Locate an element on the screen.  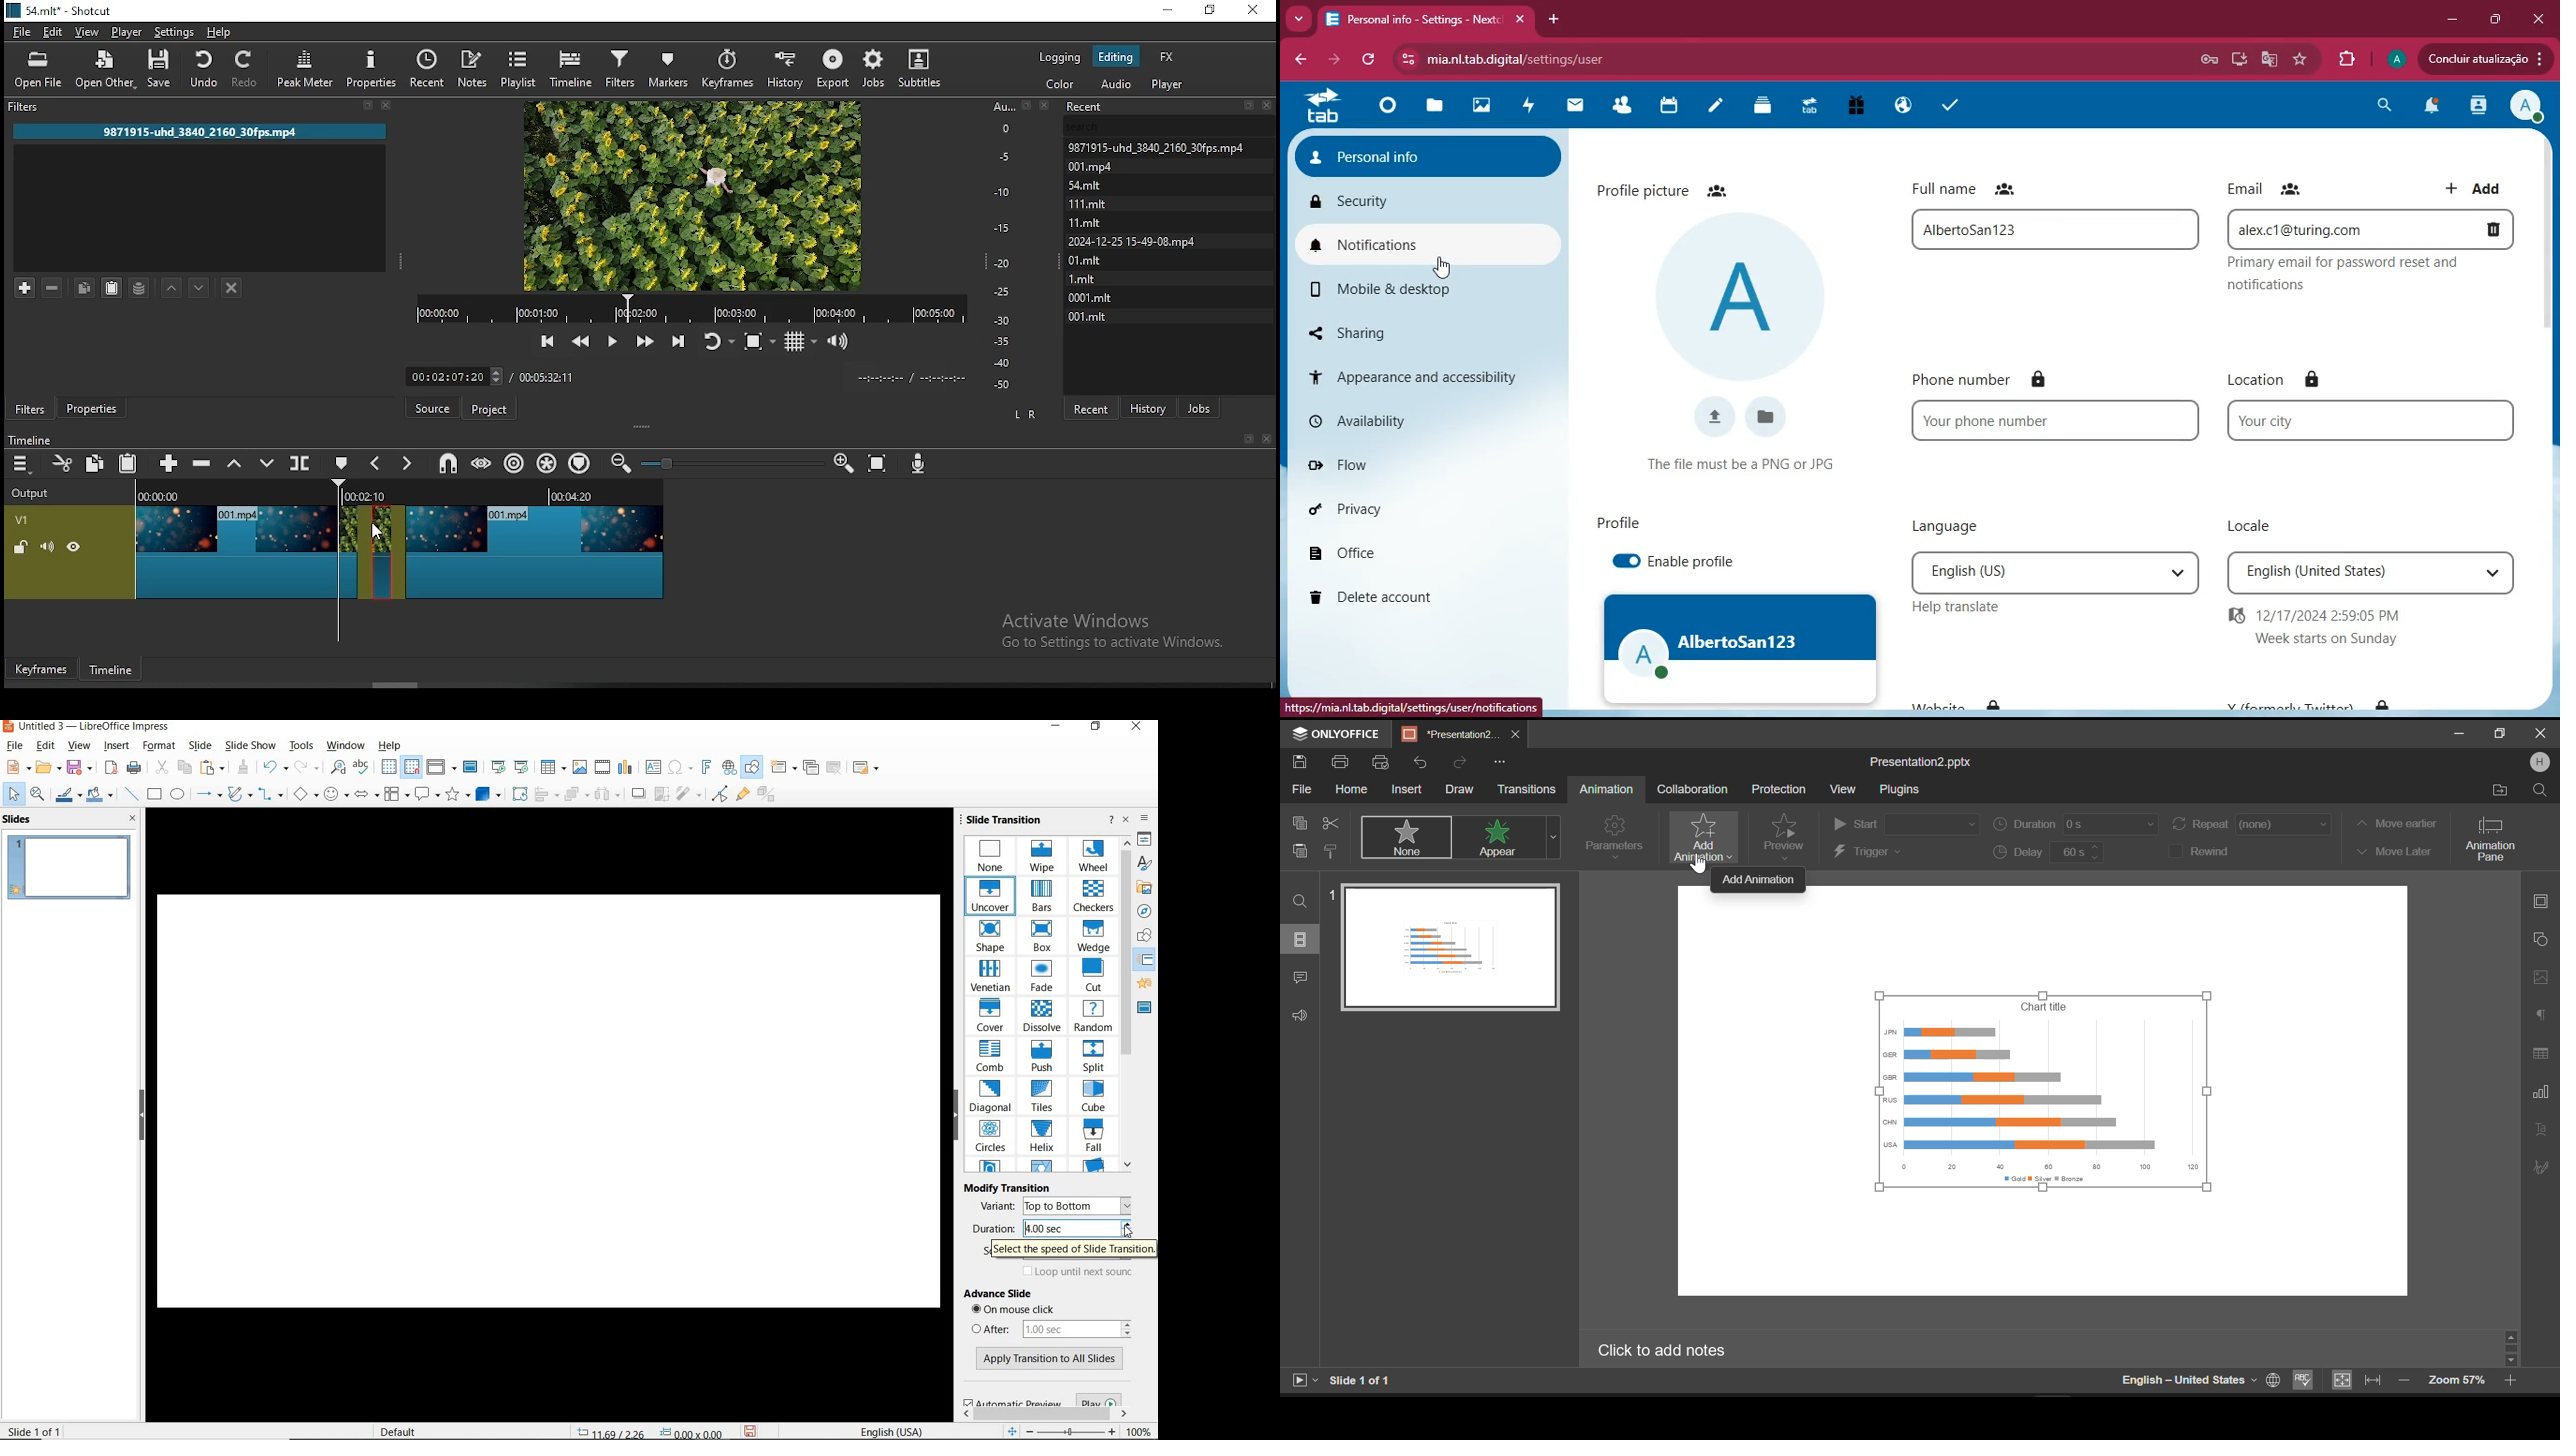
enable is located at coordinates (1621, 563).